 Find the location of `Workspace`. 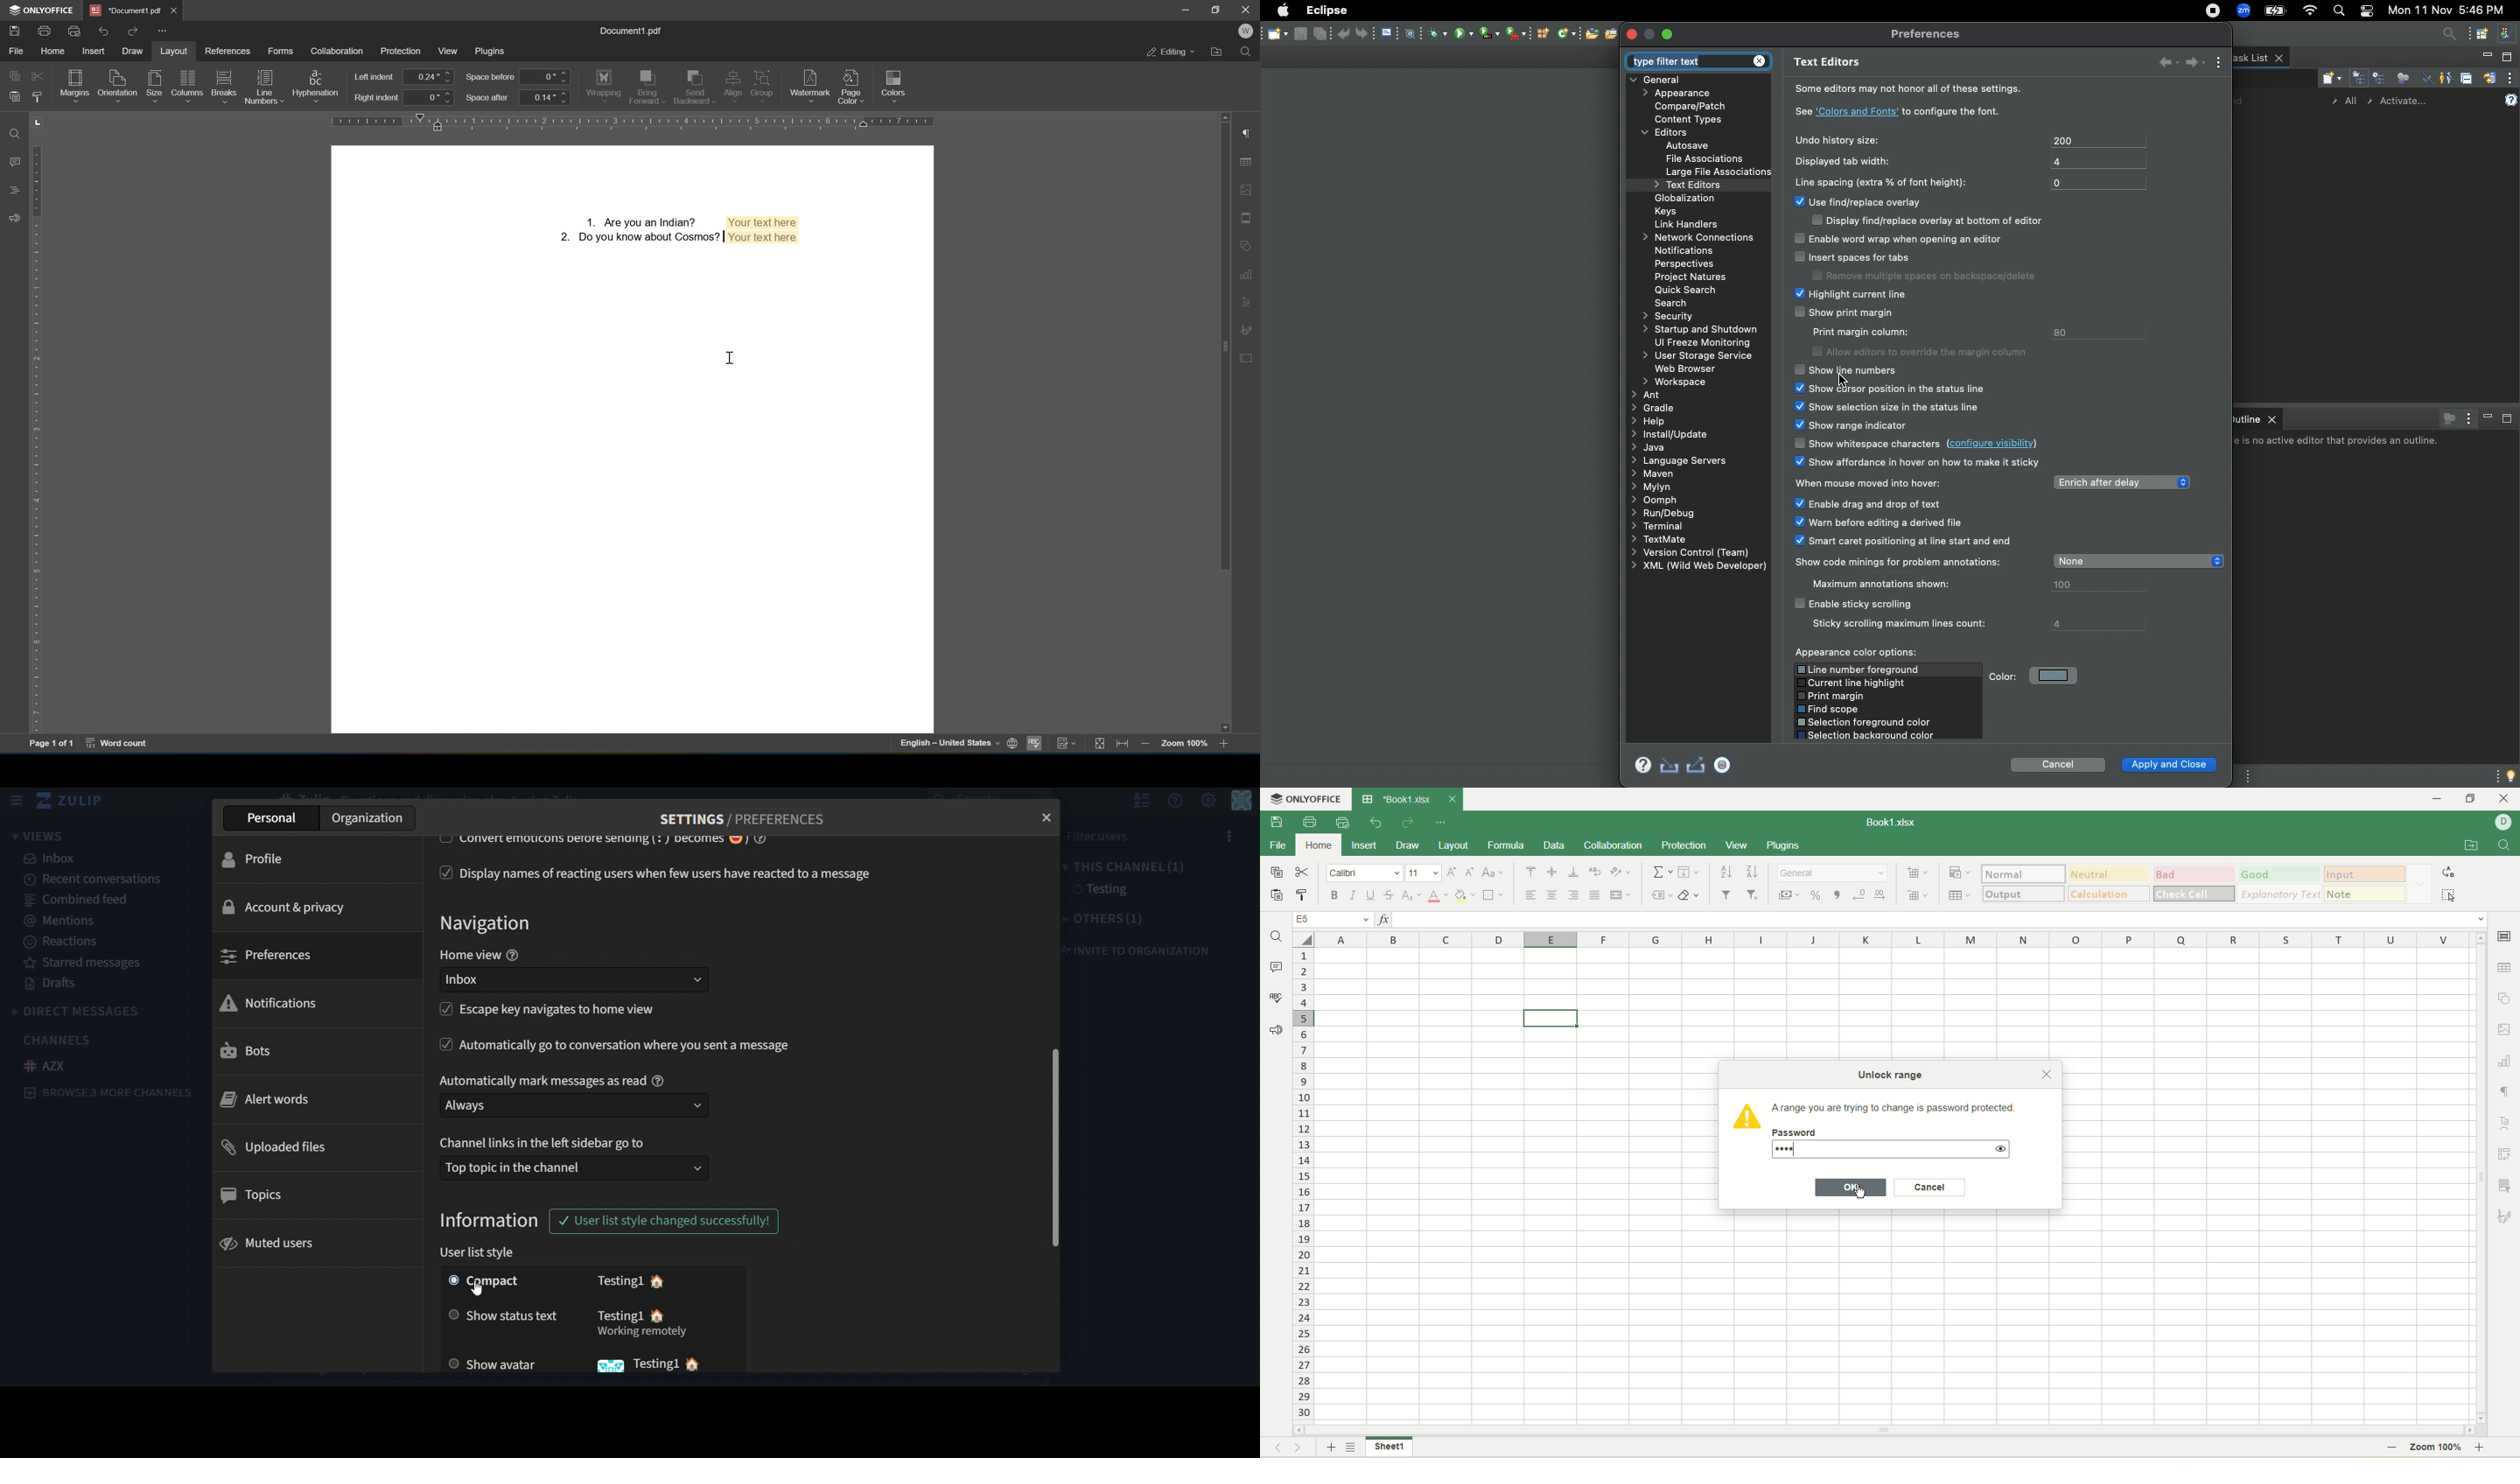

Workspace is located at coordinates (1673, 381).